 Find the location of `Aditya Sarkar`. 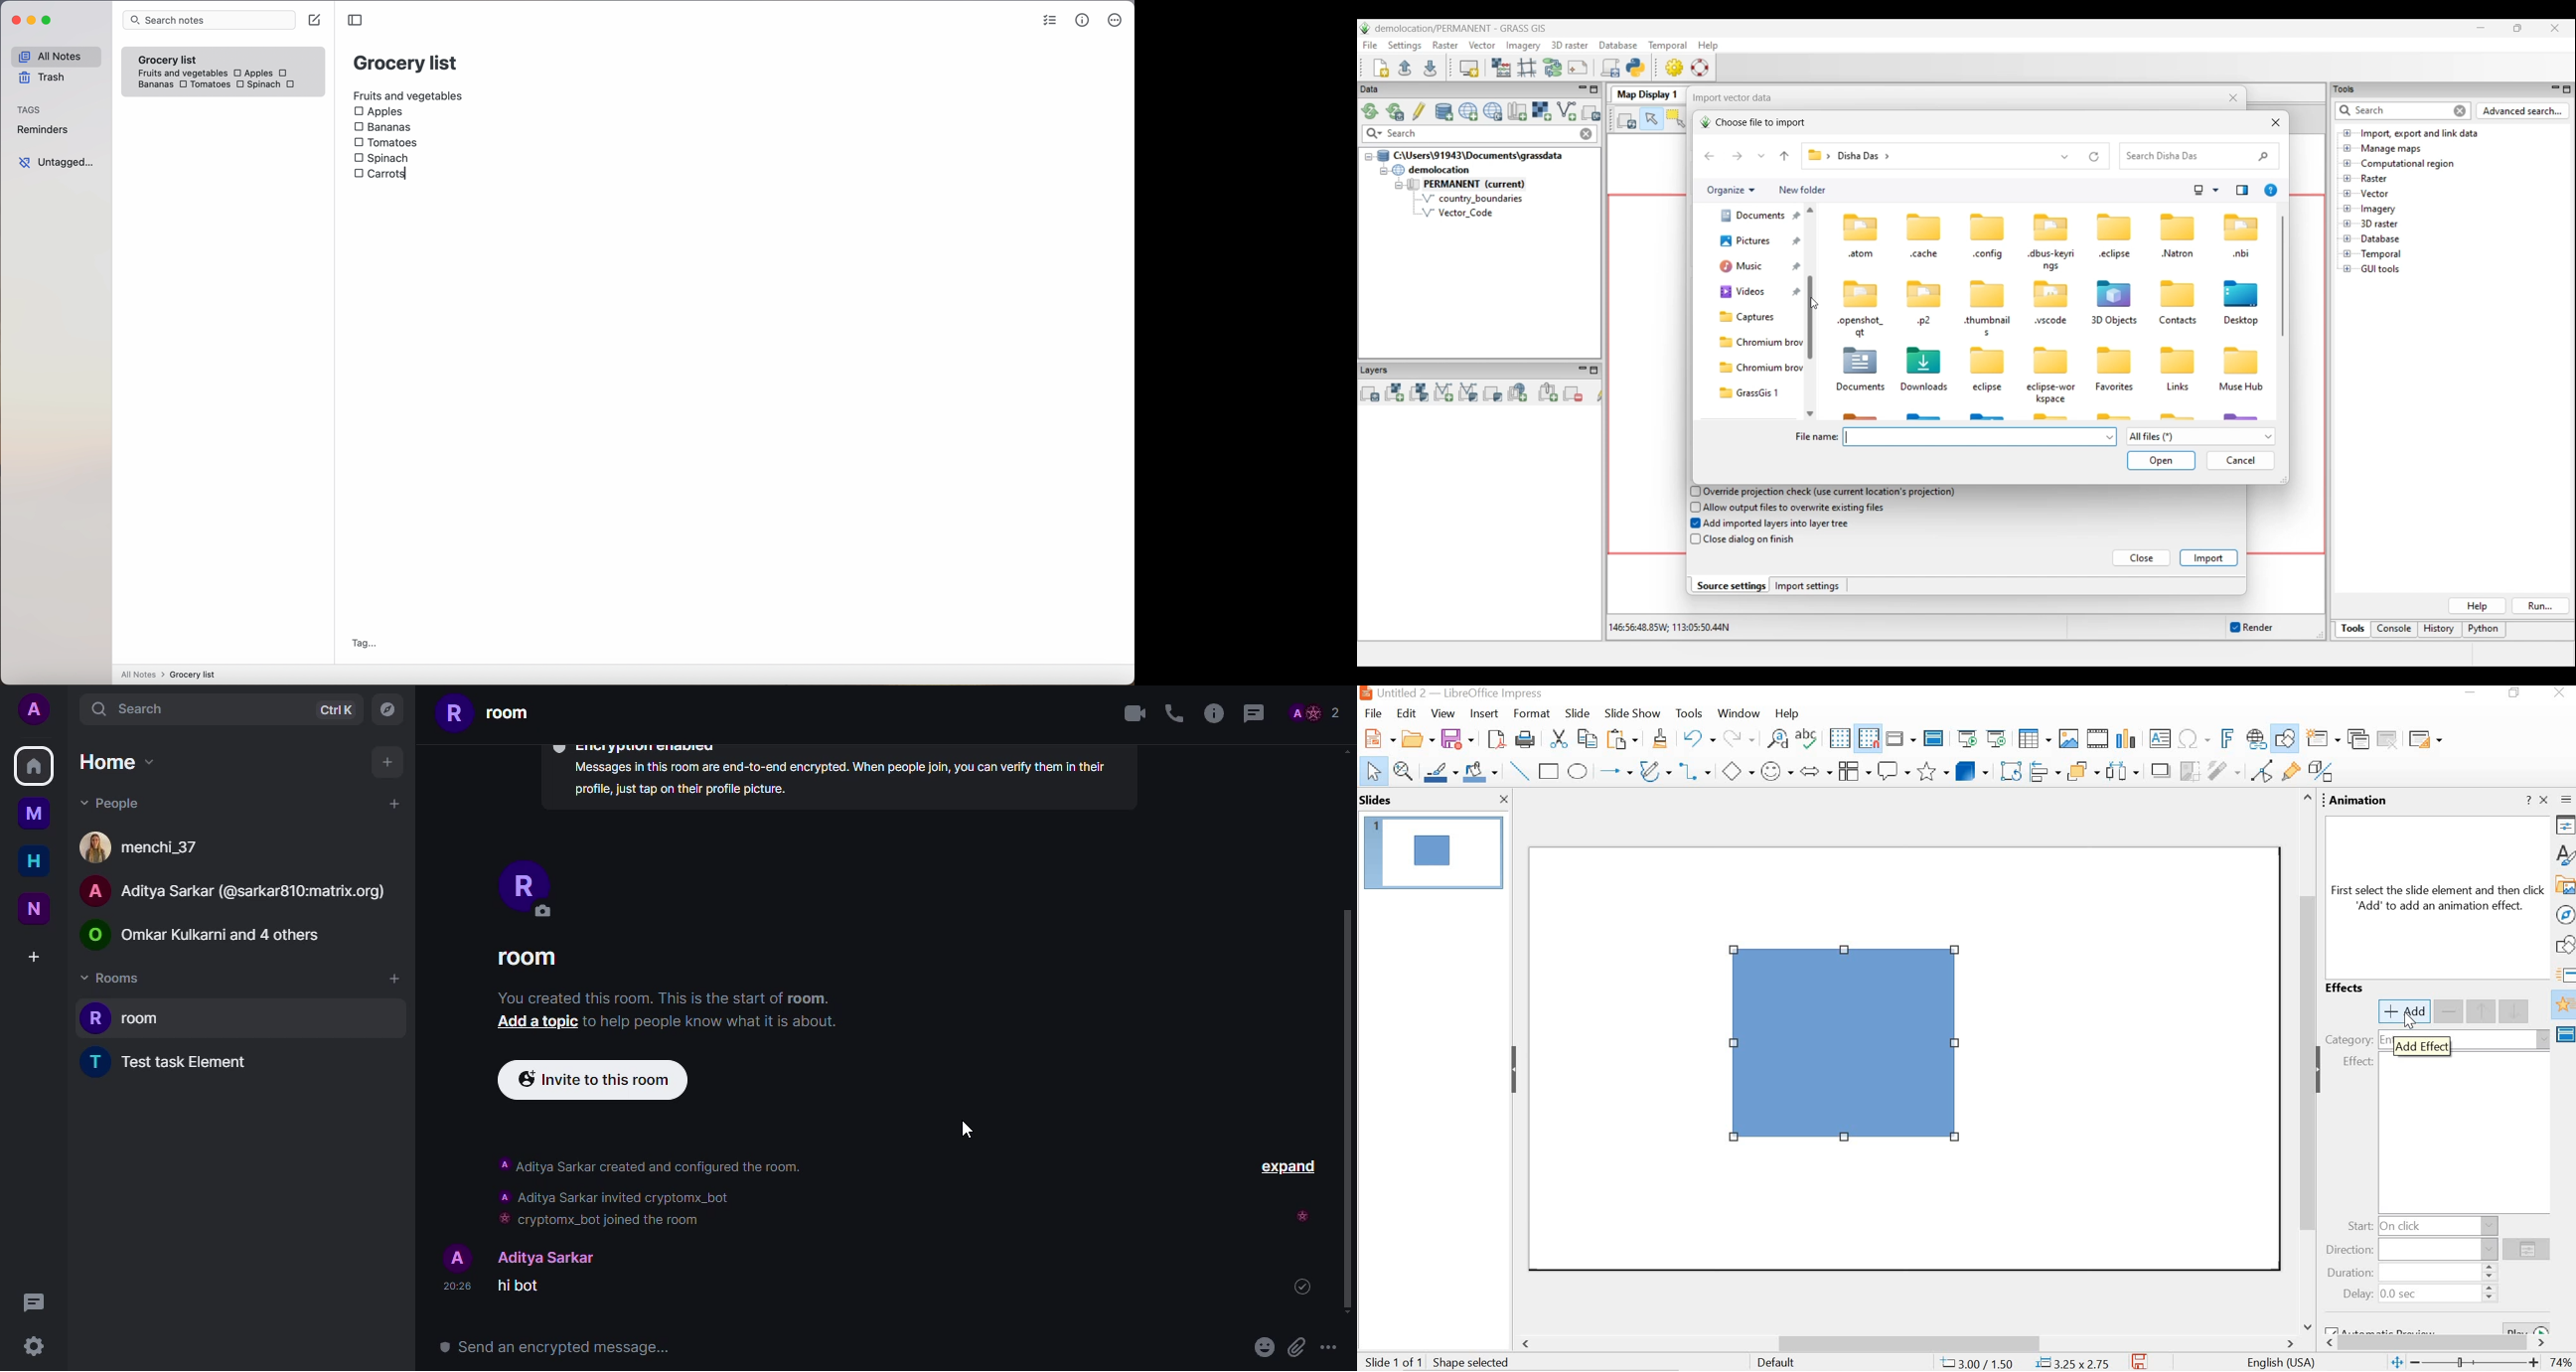

Aditya Sarkar is located at coordinates (609, 1257).